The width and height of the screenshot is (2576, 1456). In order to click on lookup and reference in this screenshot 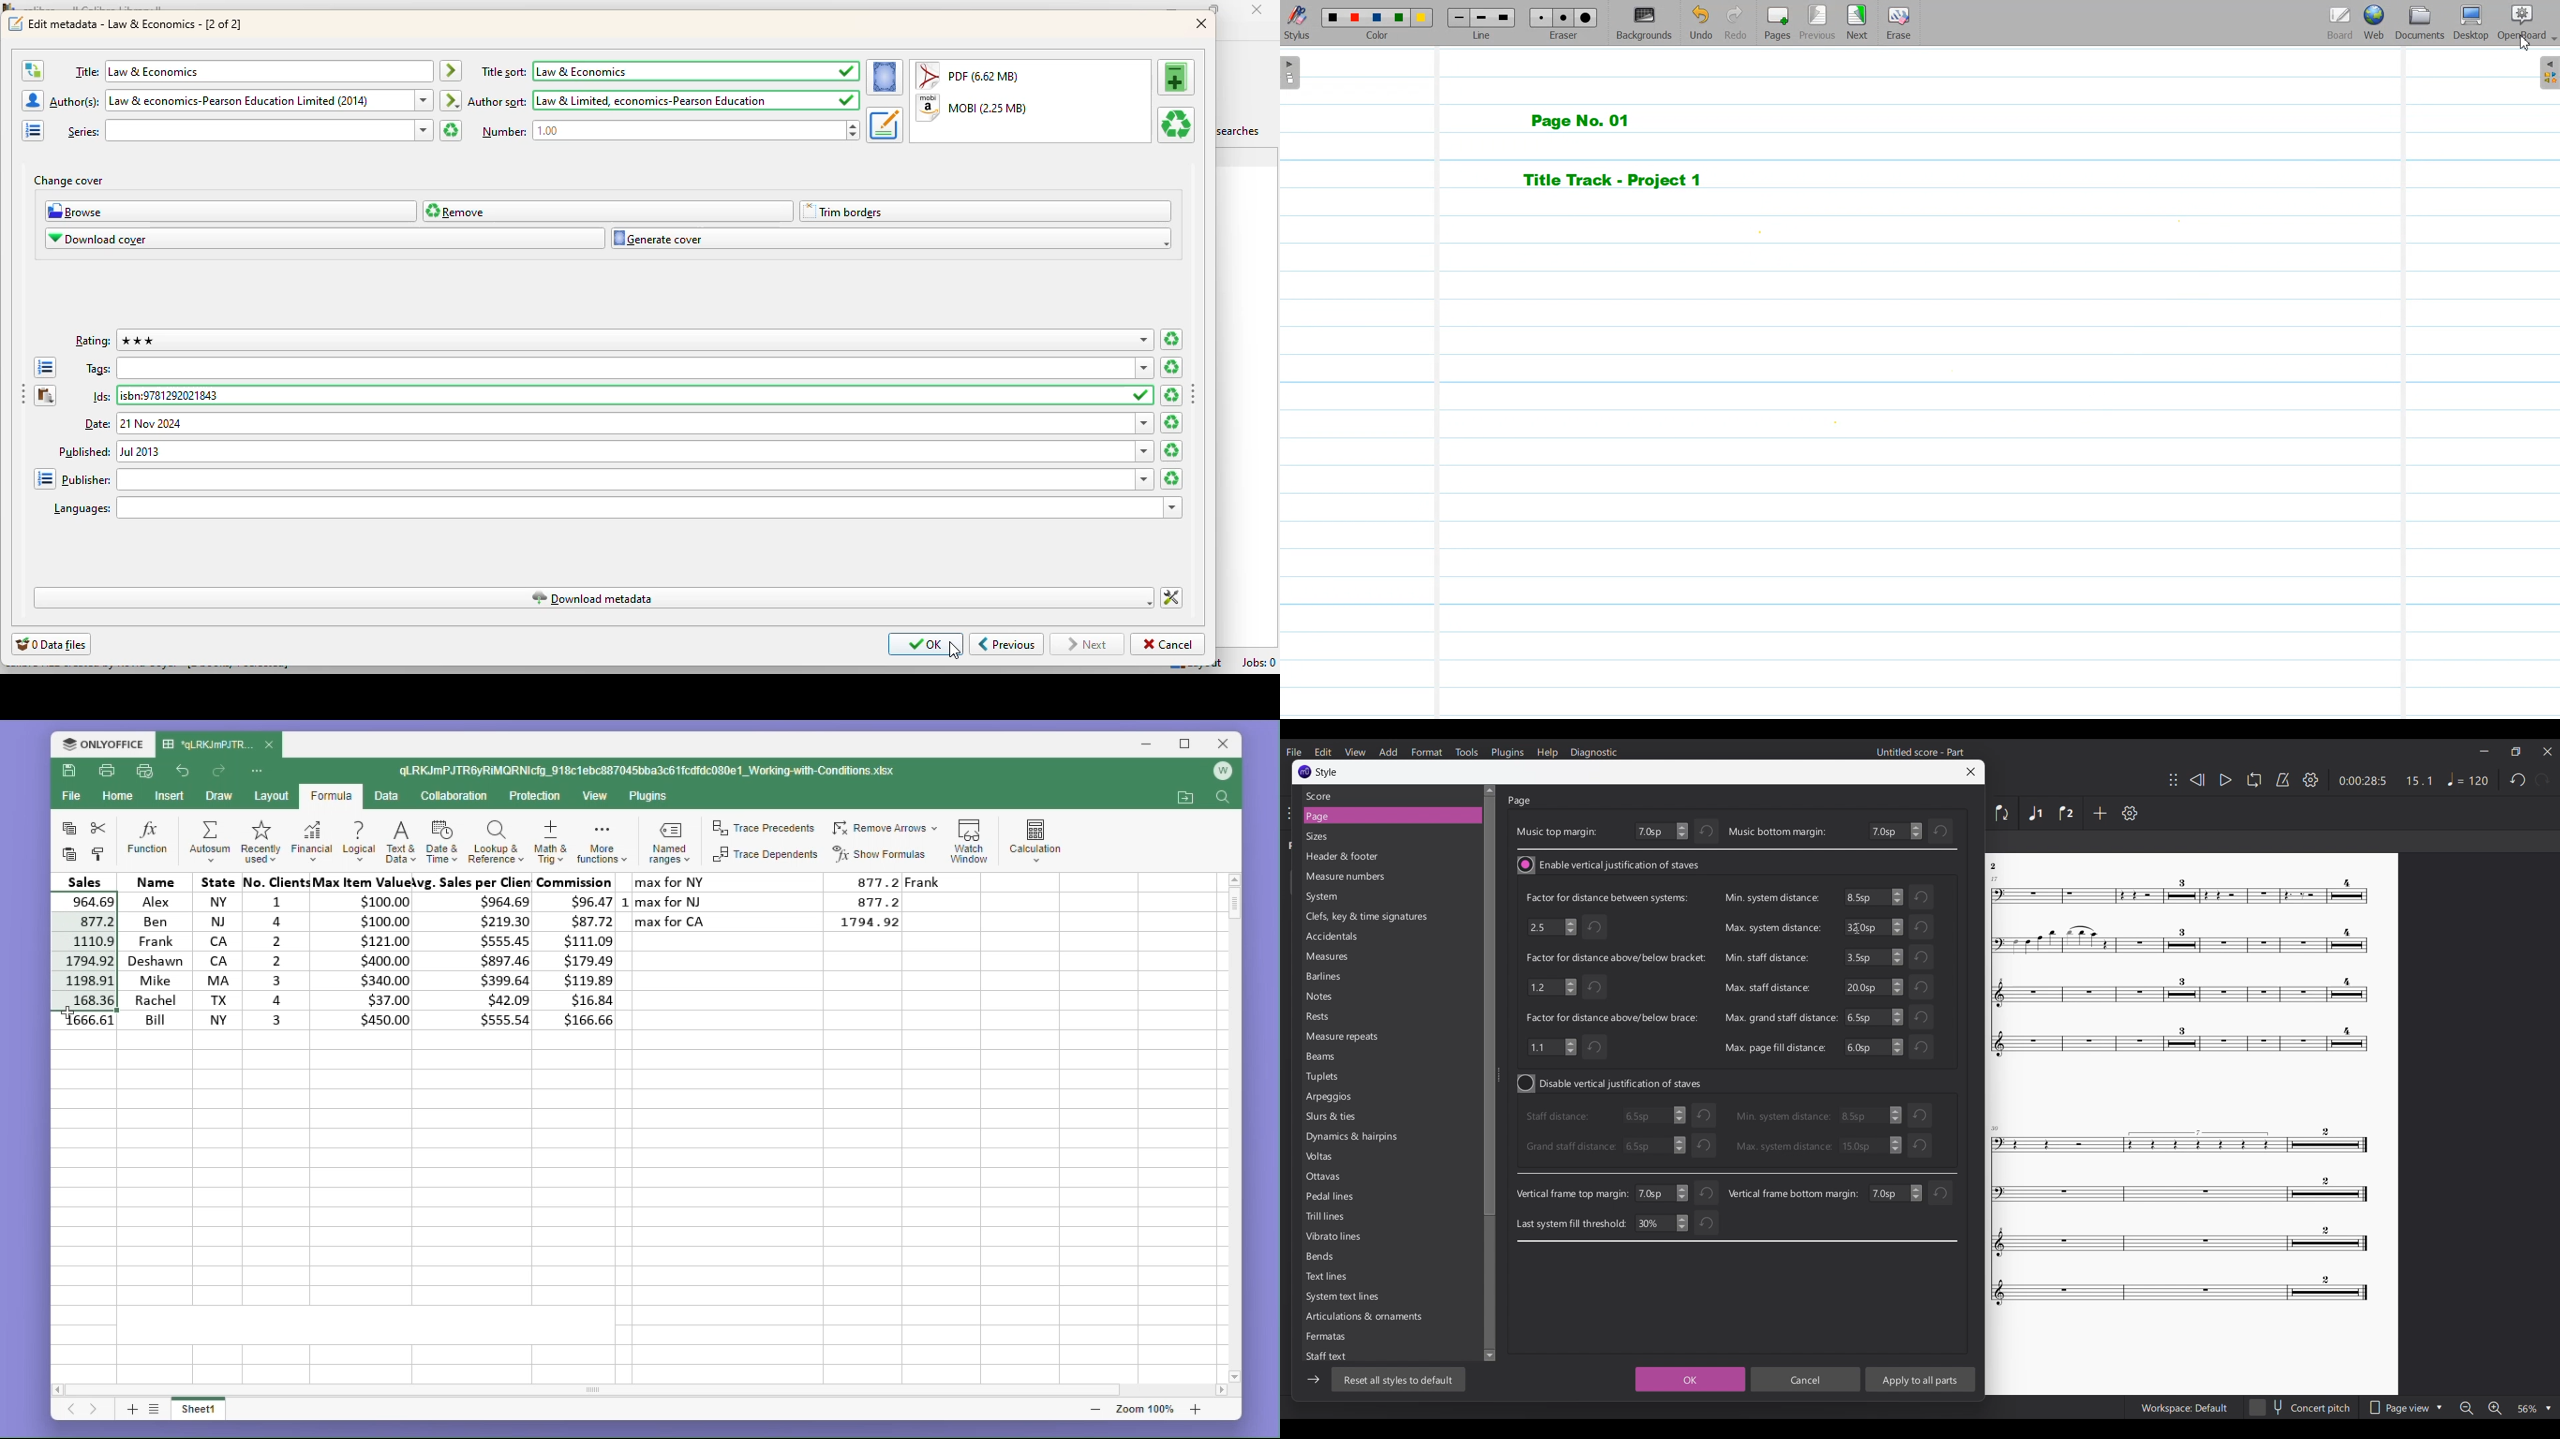, I will do `click(495, 844)`.